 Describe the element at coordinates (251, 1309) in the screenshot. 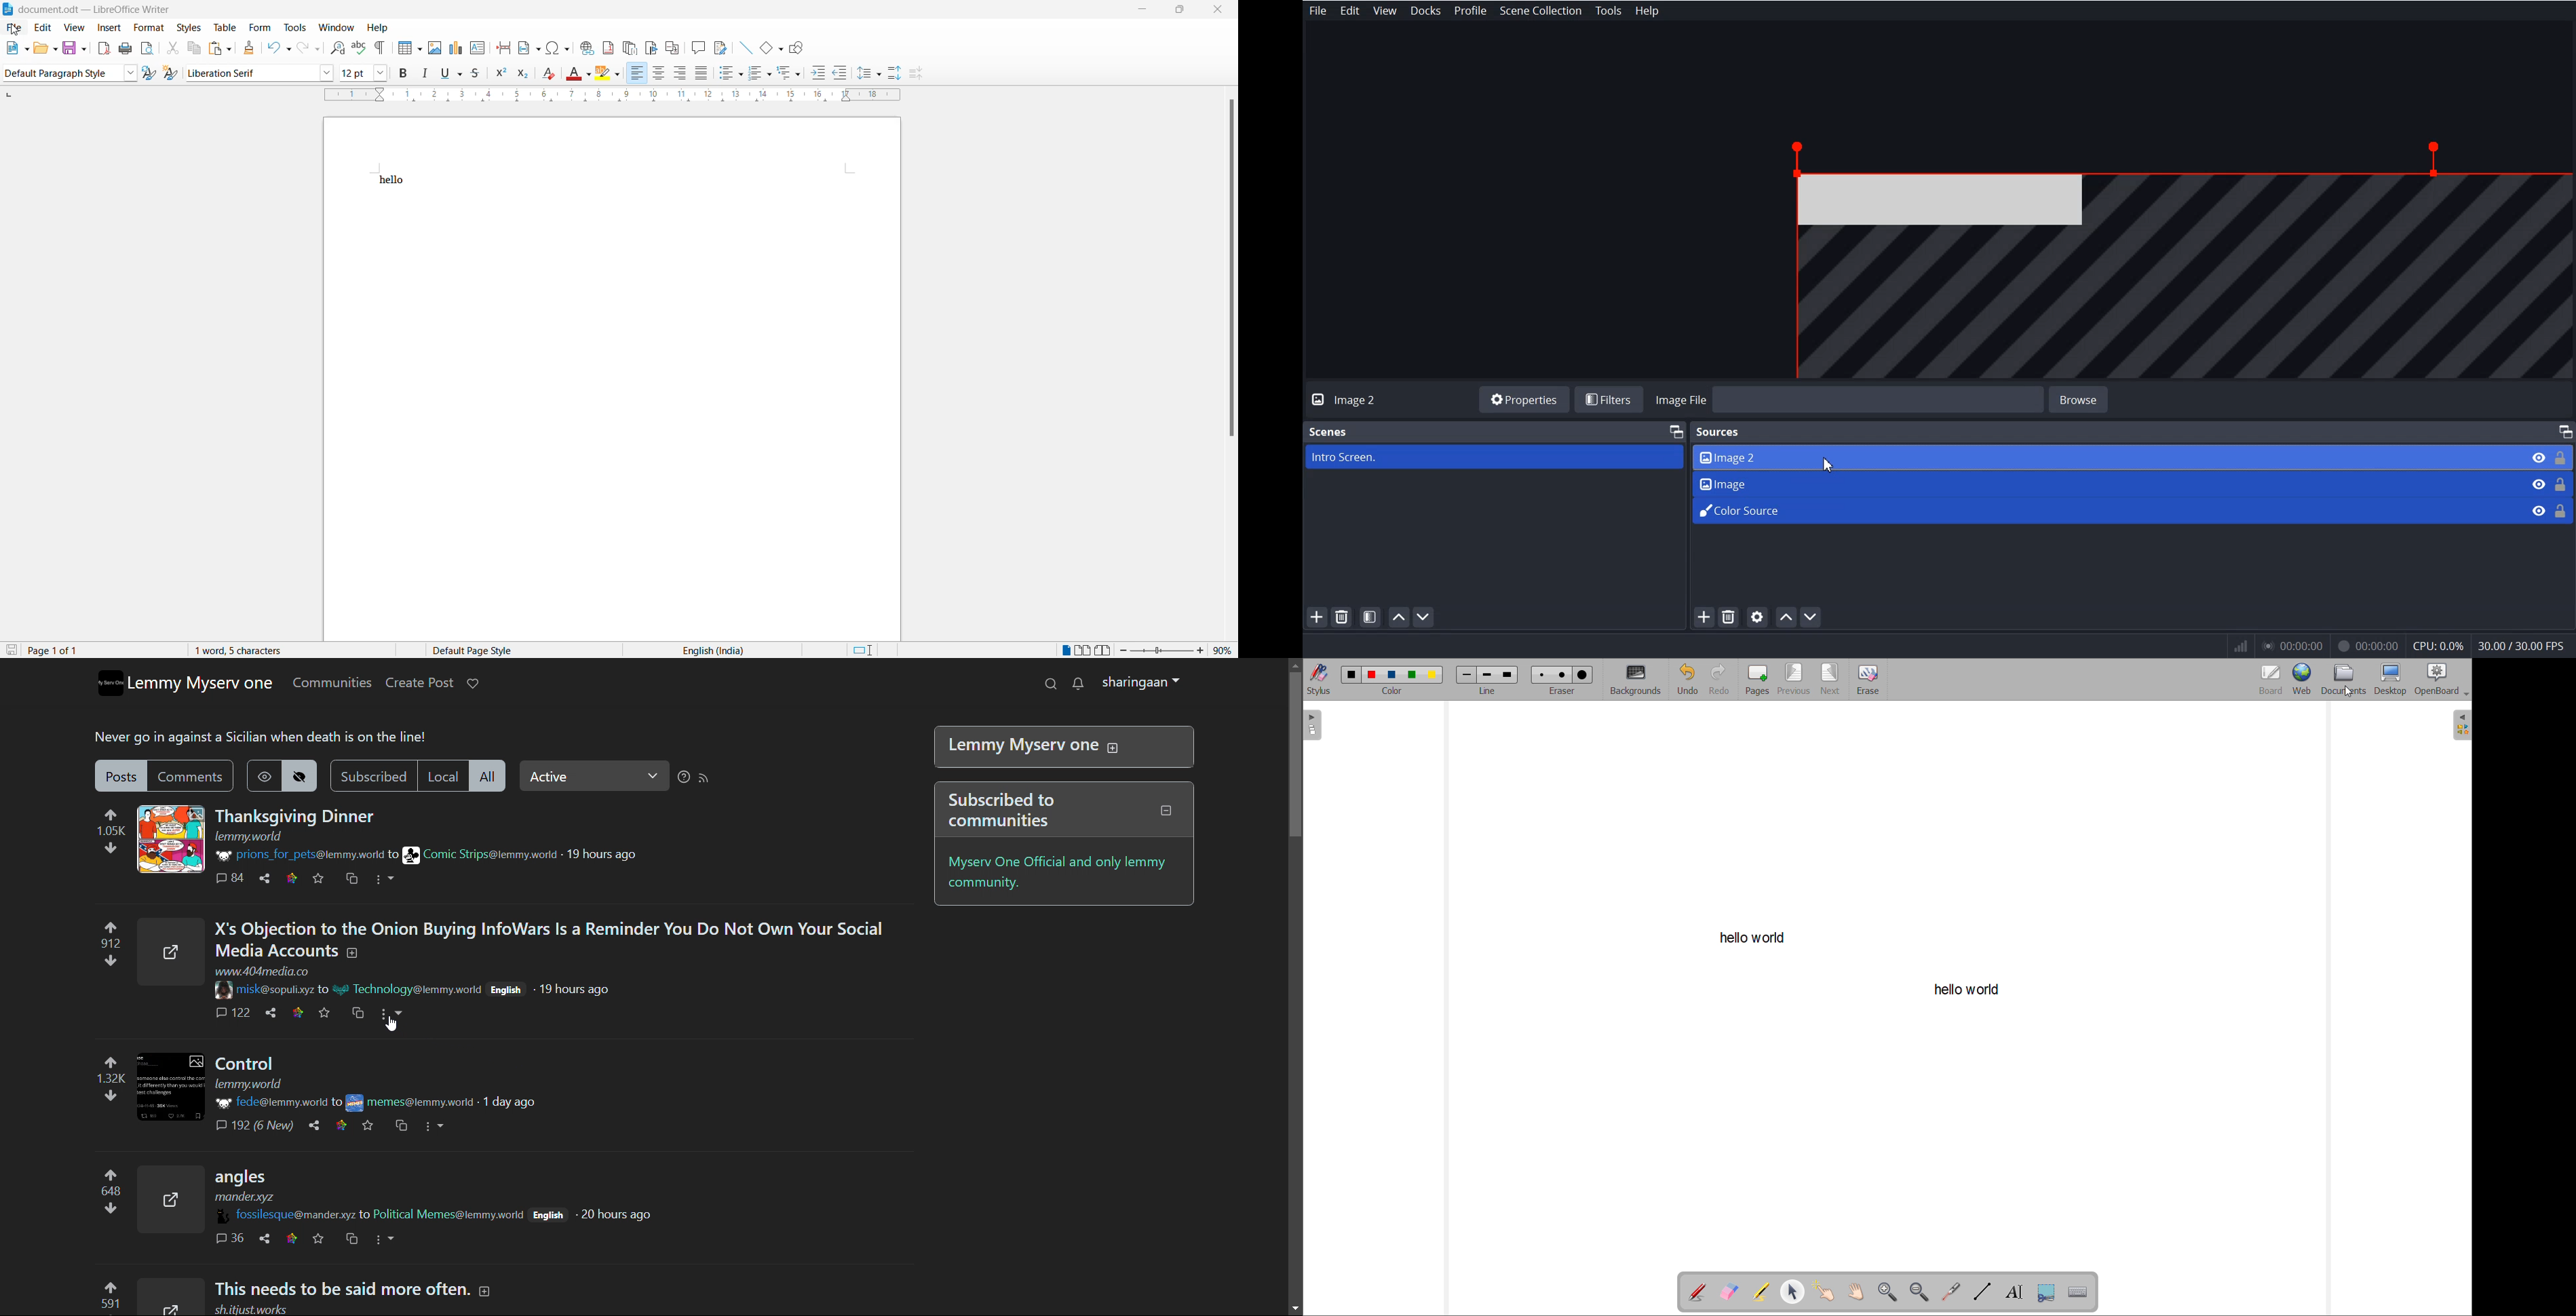

I see `url` at that location.